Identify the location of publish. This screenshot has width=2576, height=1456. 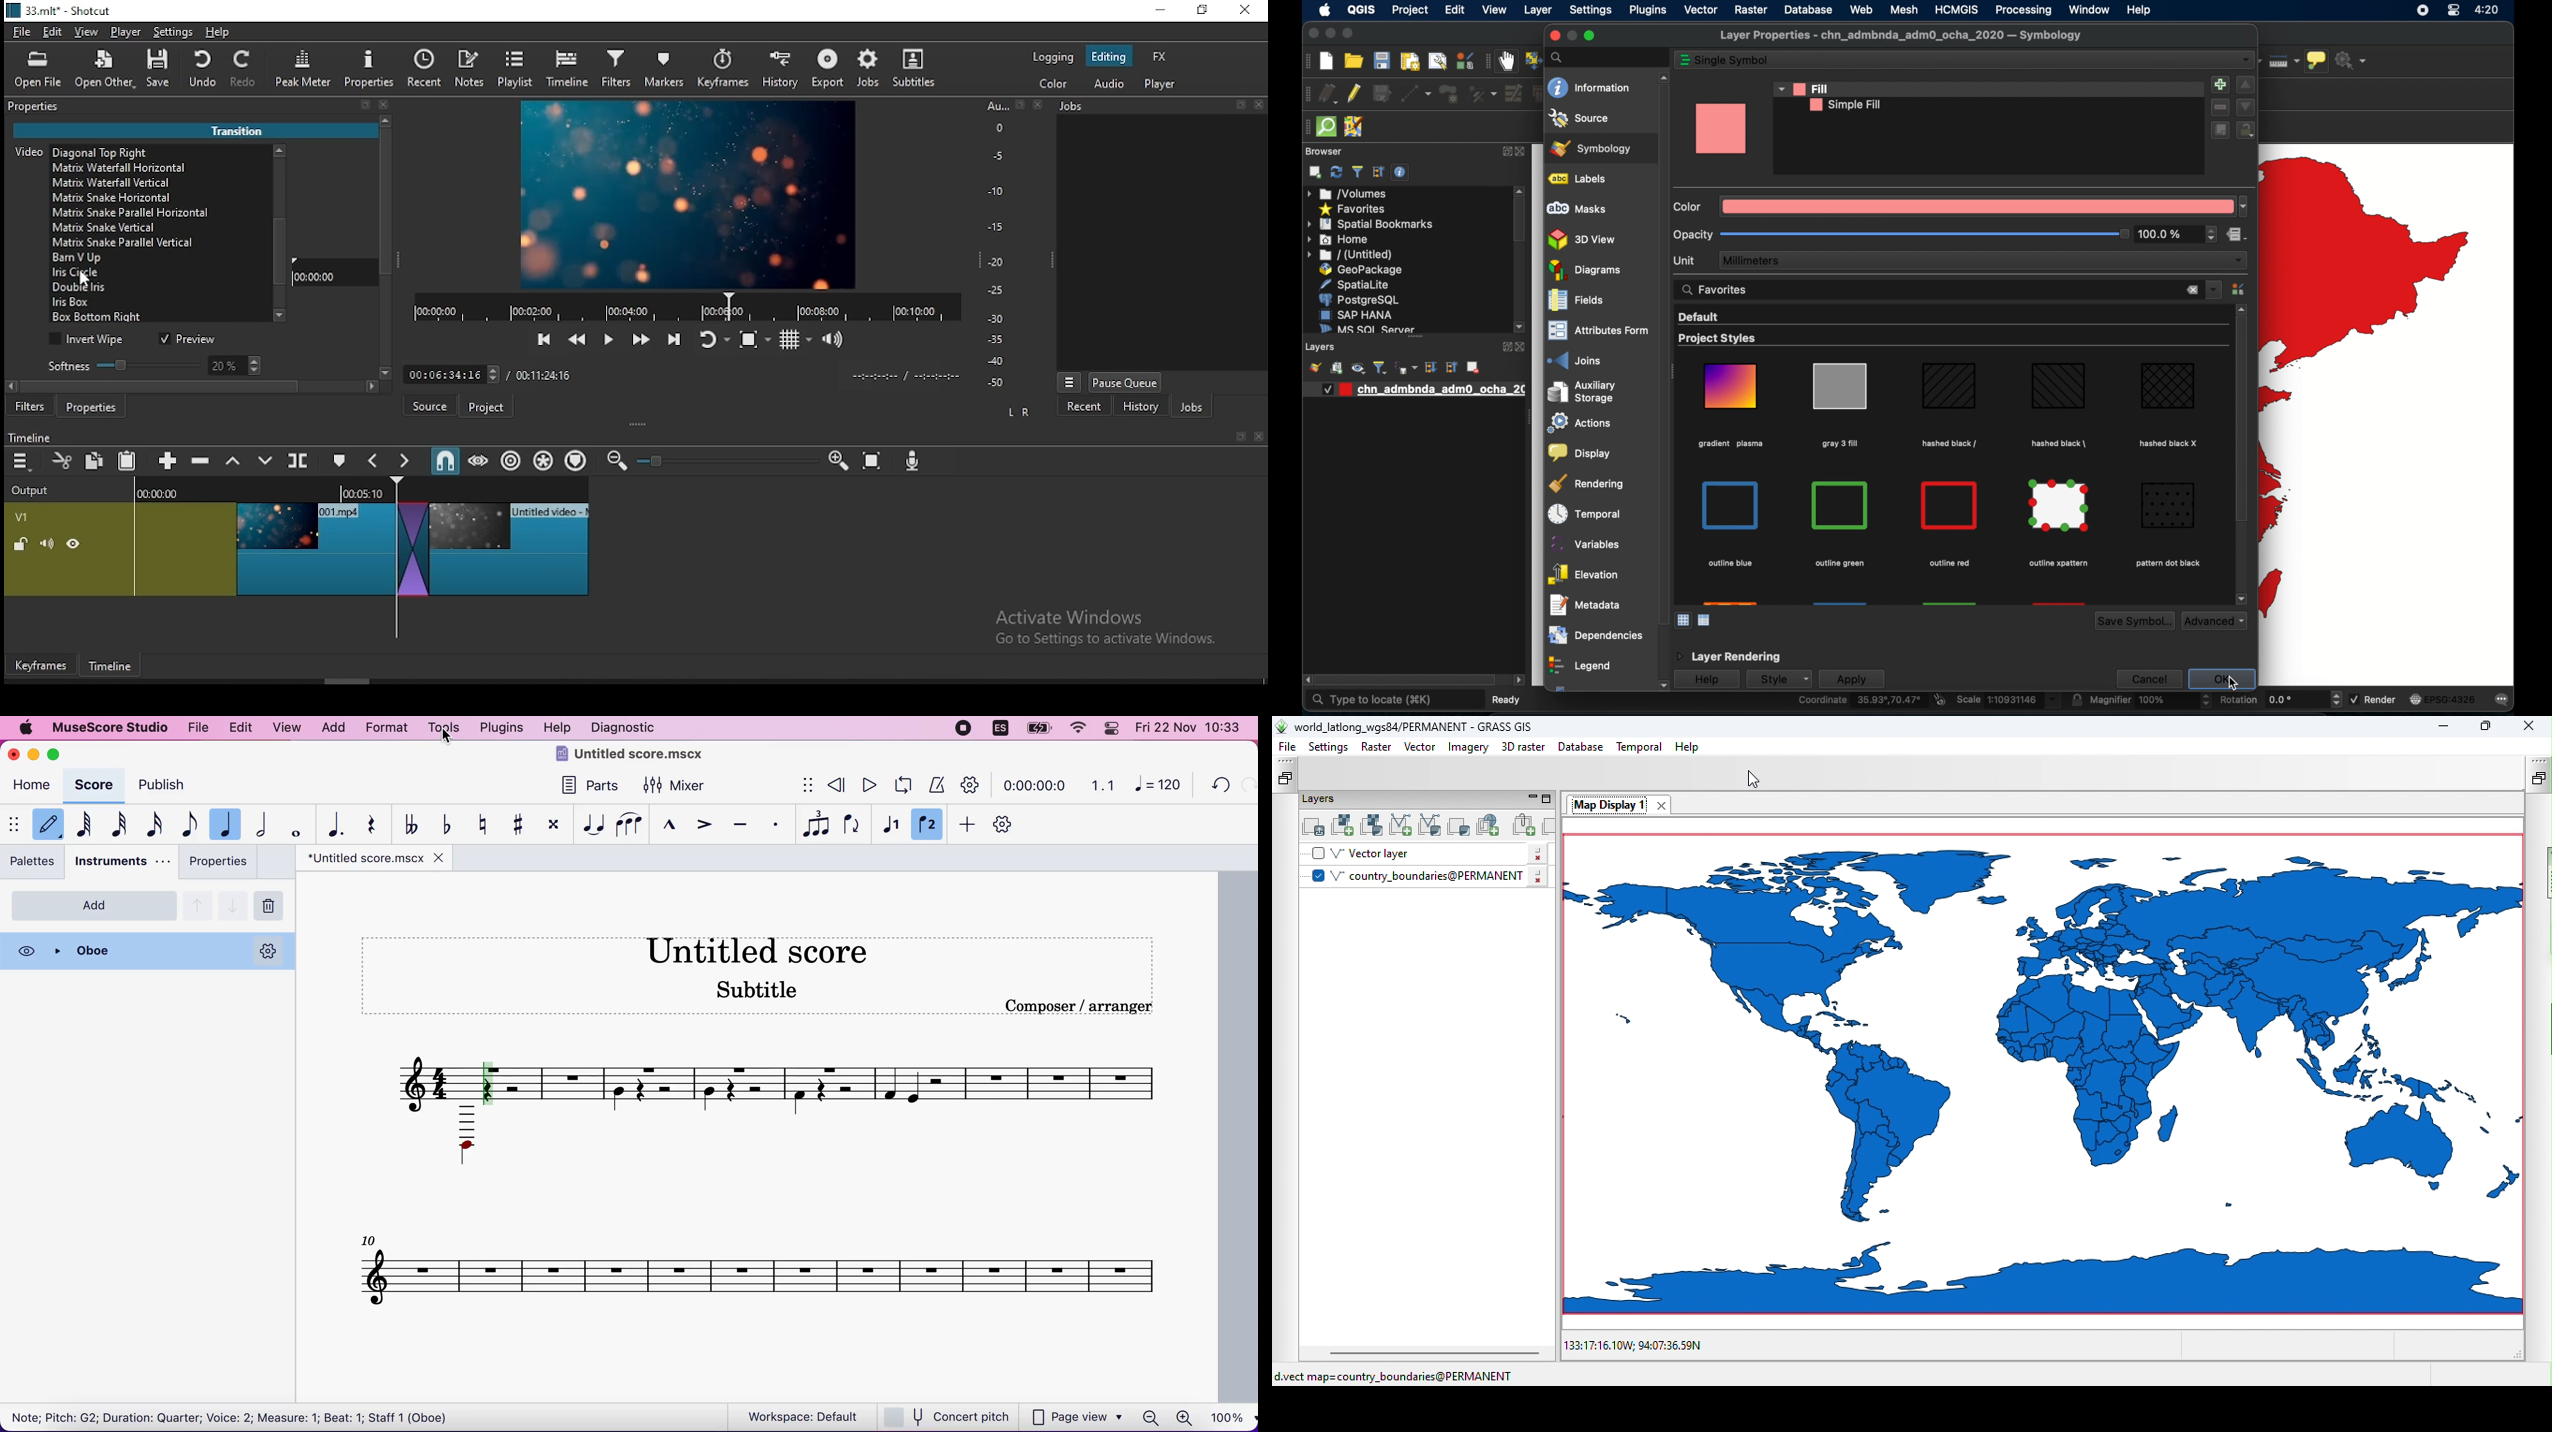
(168, 784).